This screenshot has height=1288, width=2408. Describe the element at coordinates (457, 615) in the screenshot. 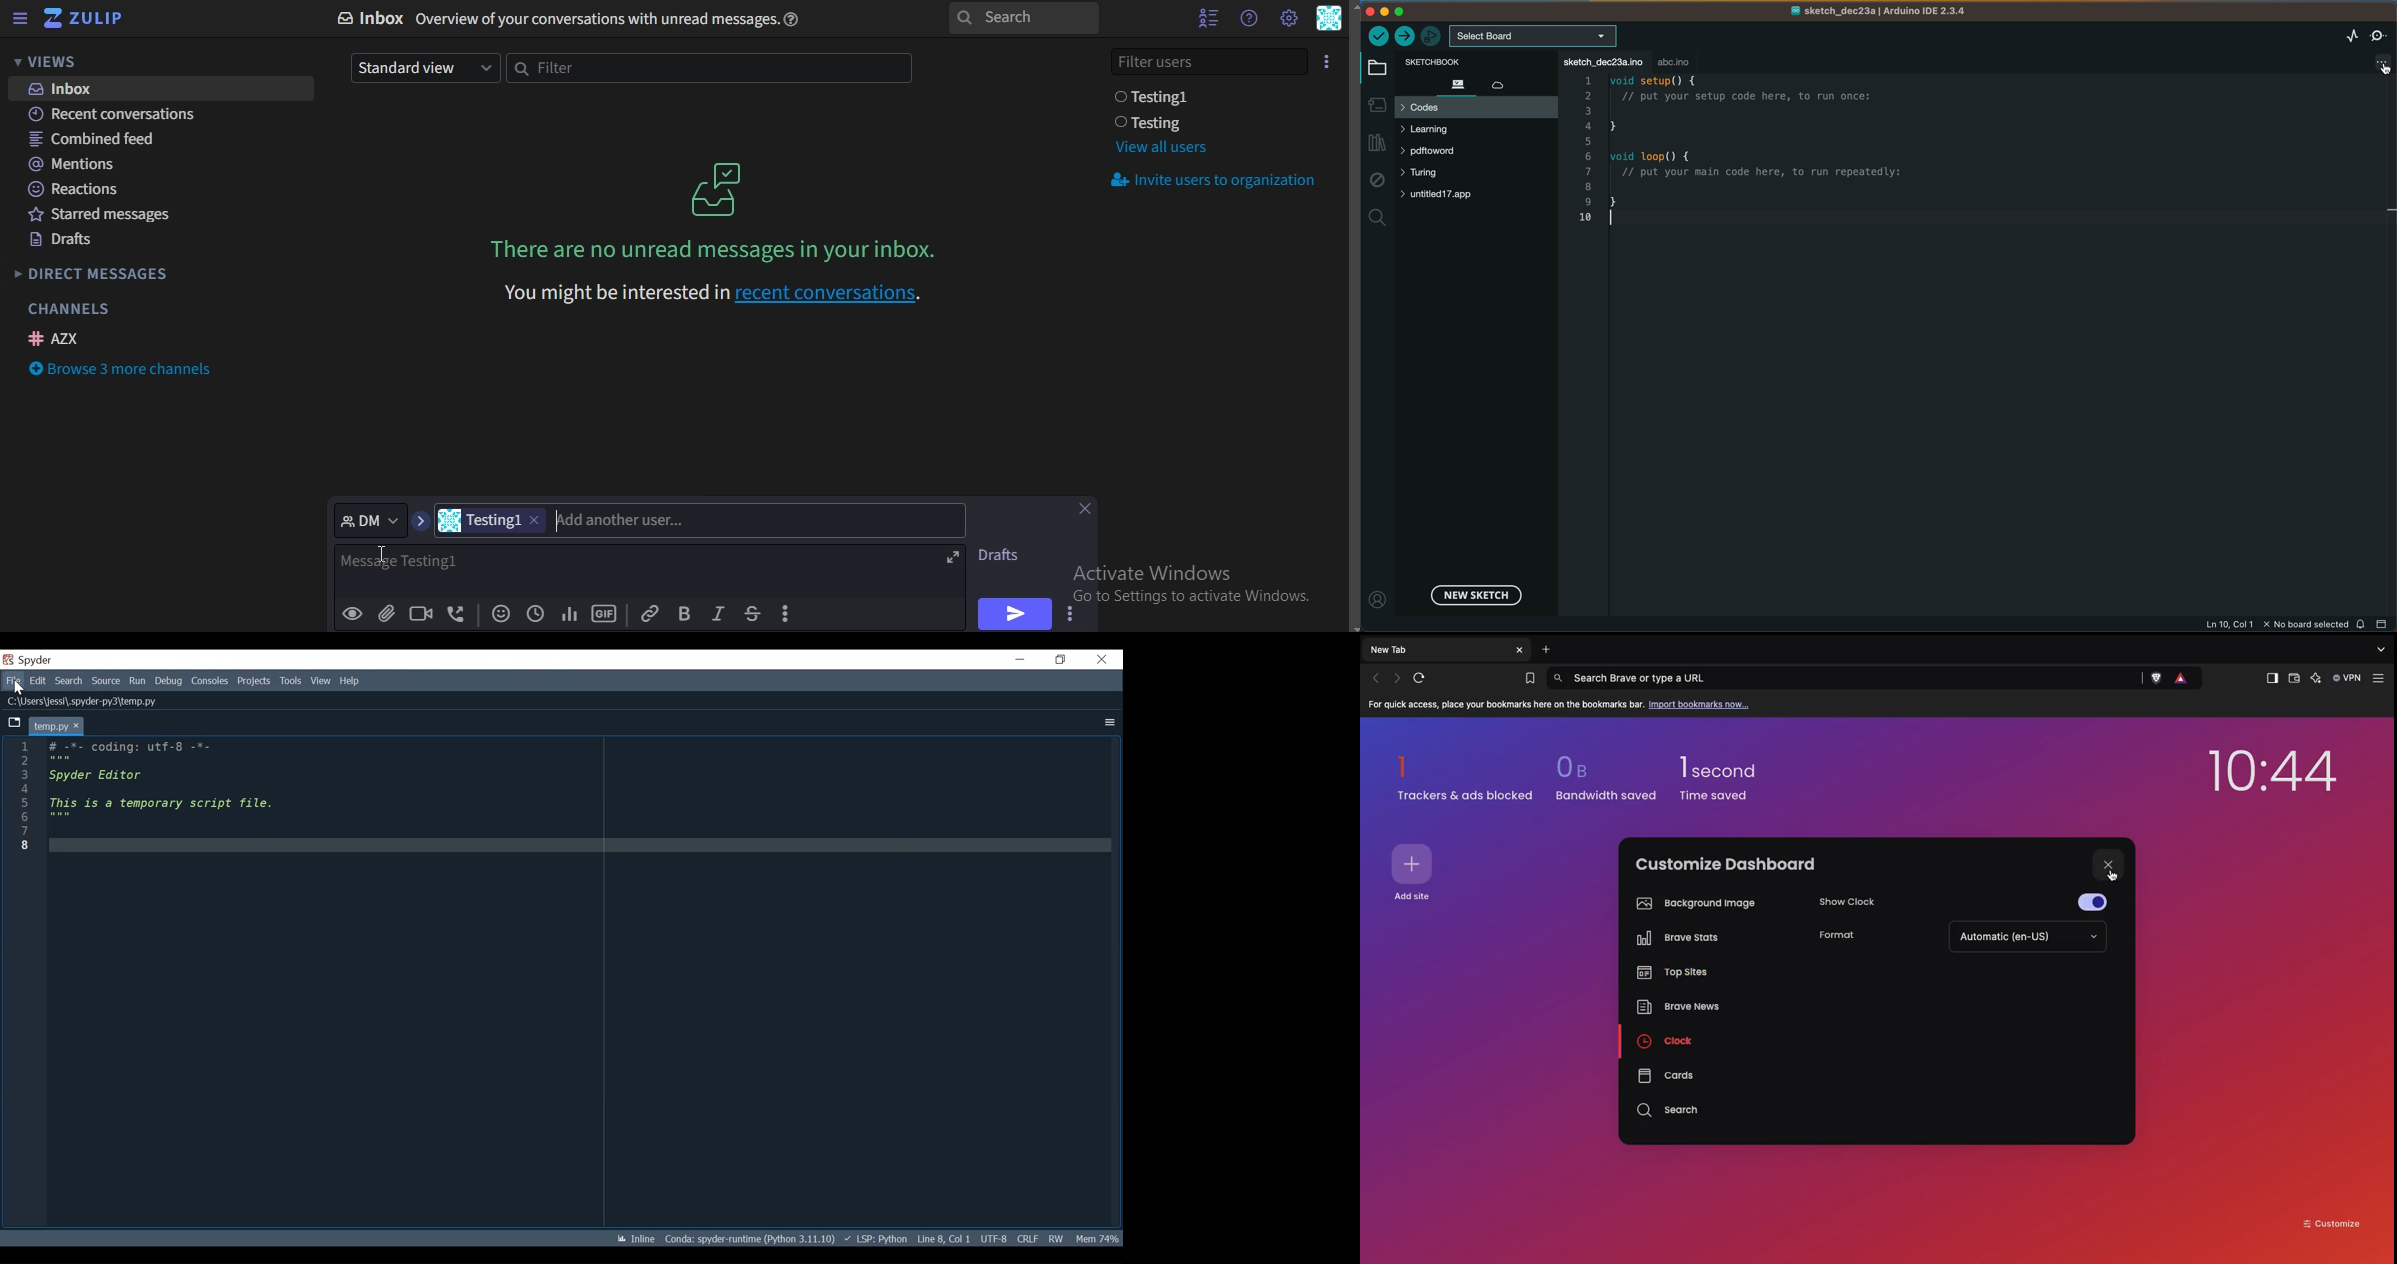

I see `add voice call` at that location.